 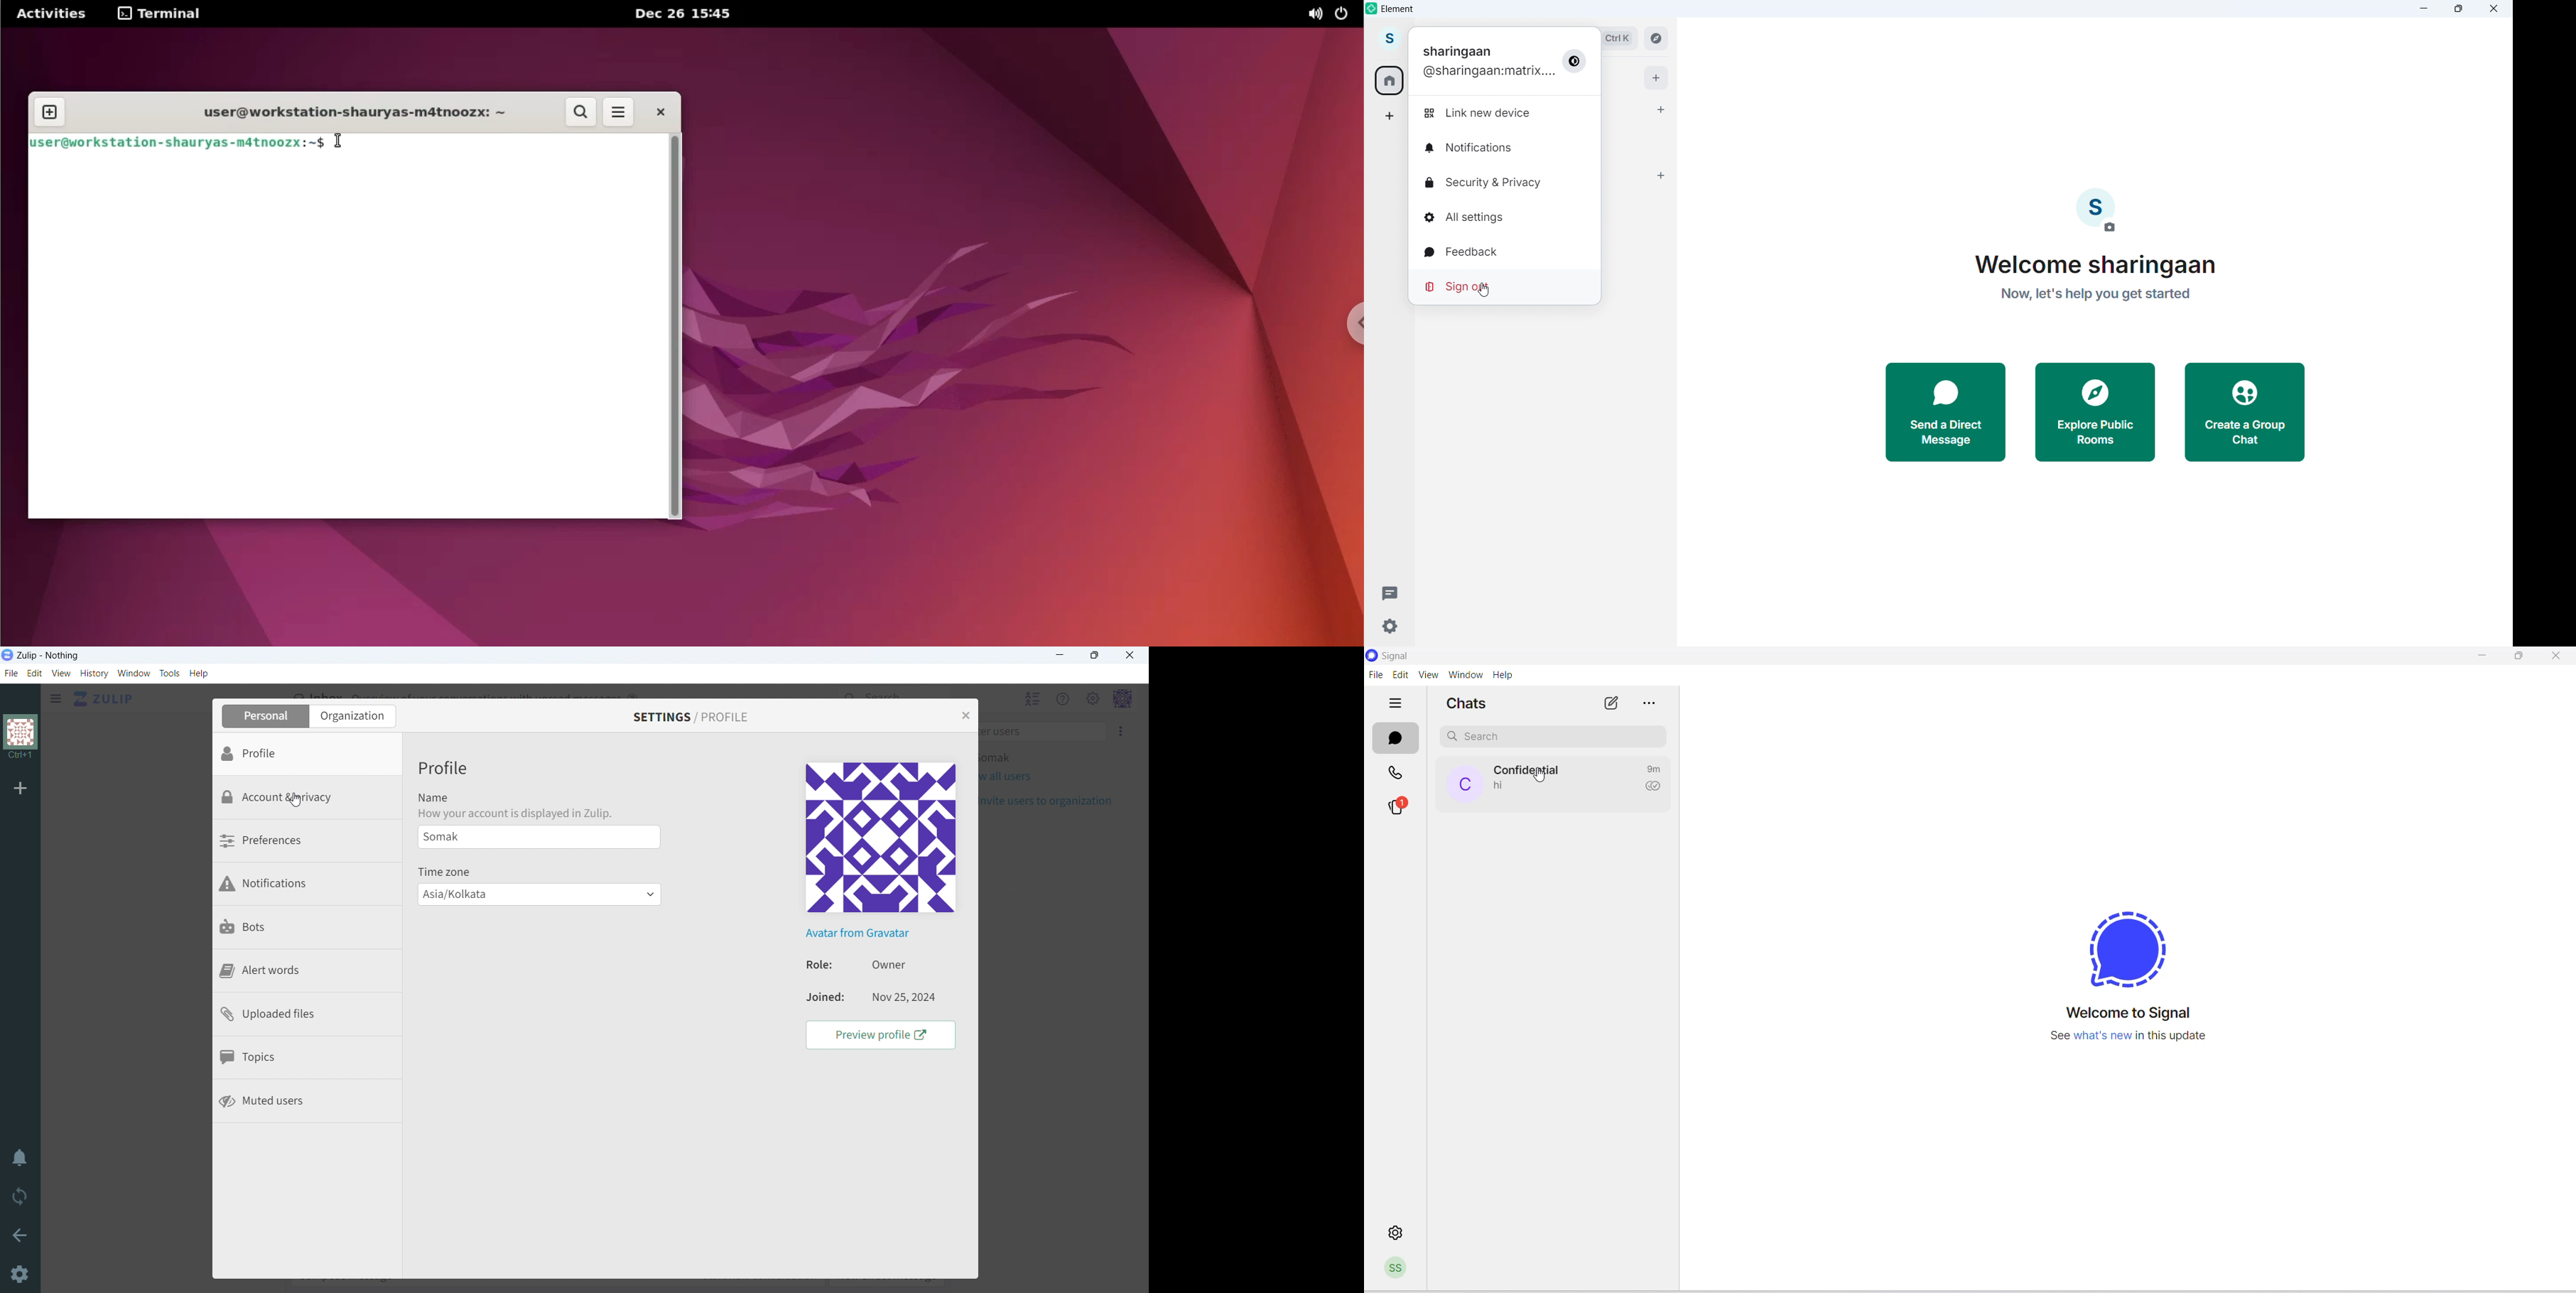 I want to click on file, so click(x=11, y=673).